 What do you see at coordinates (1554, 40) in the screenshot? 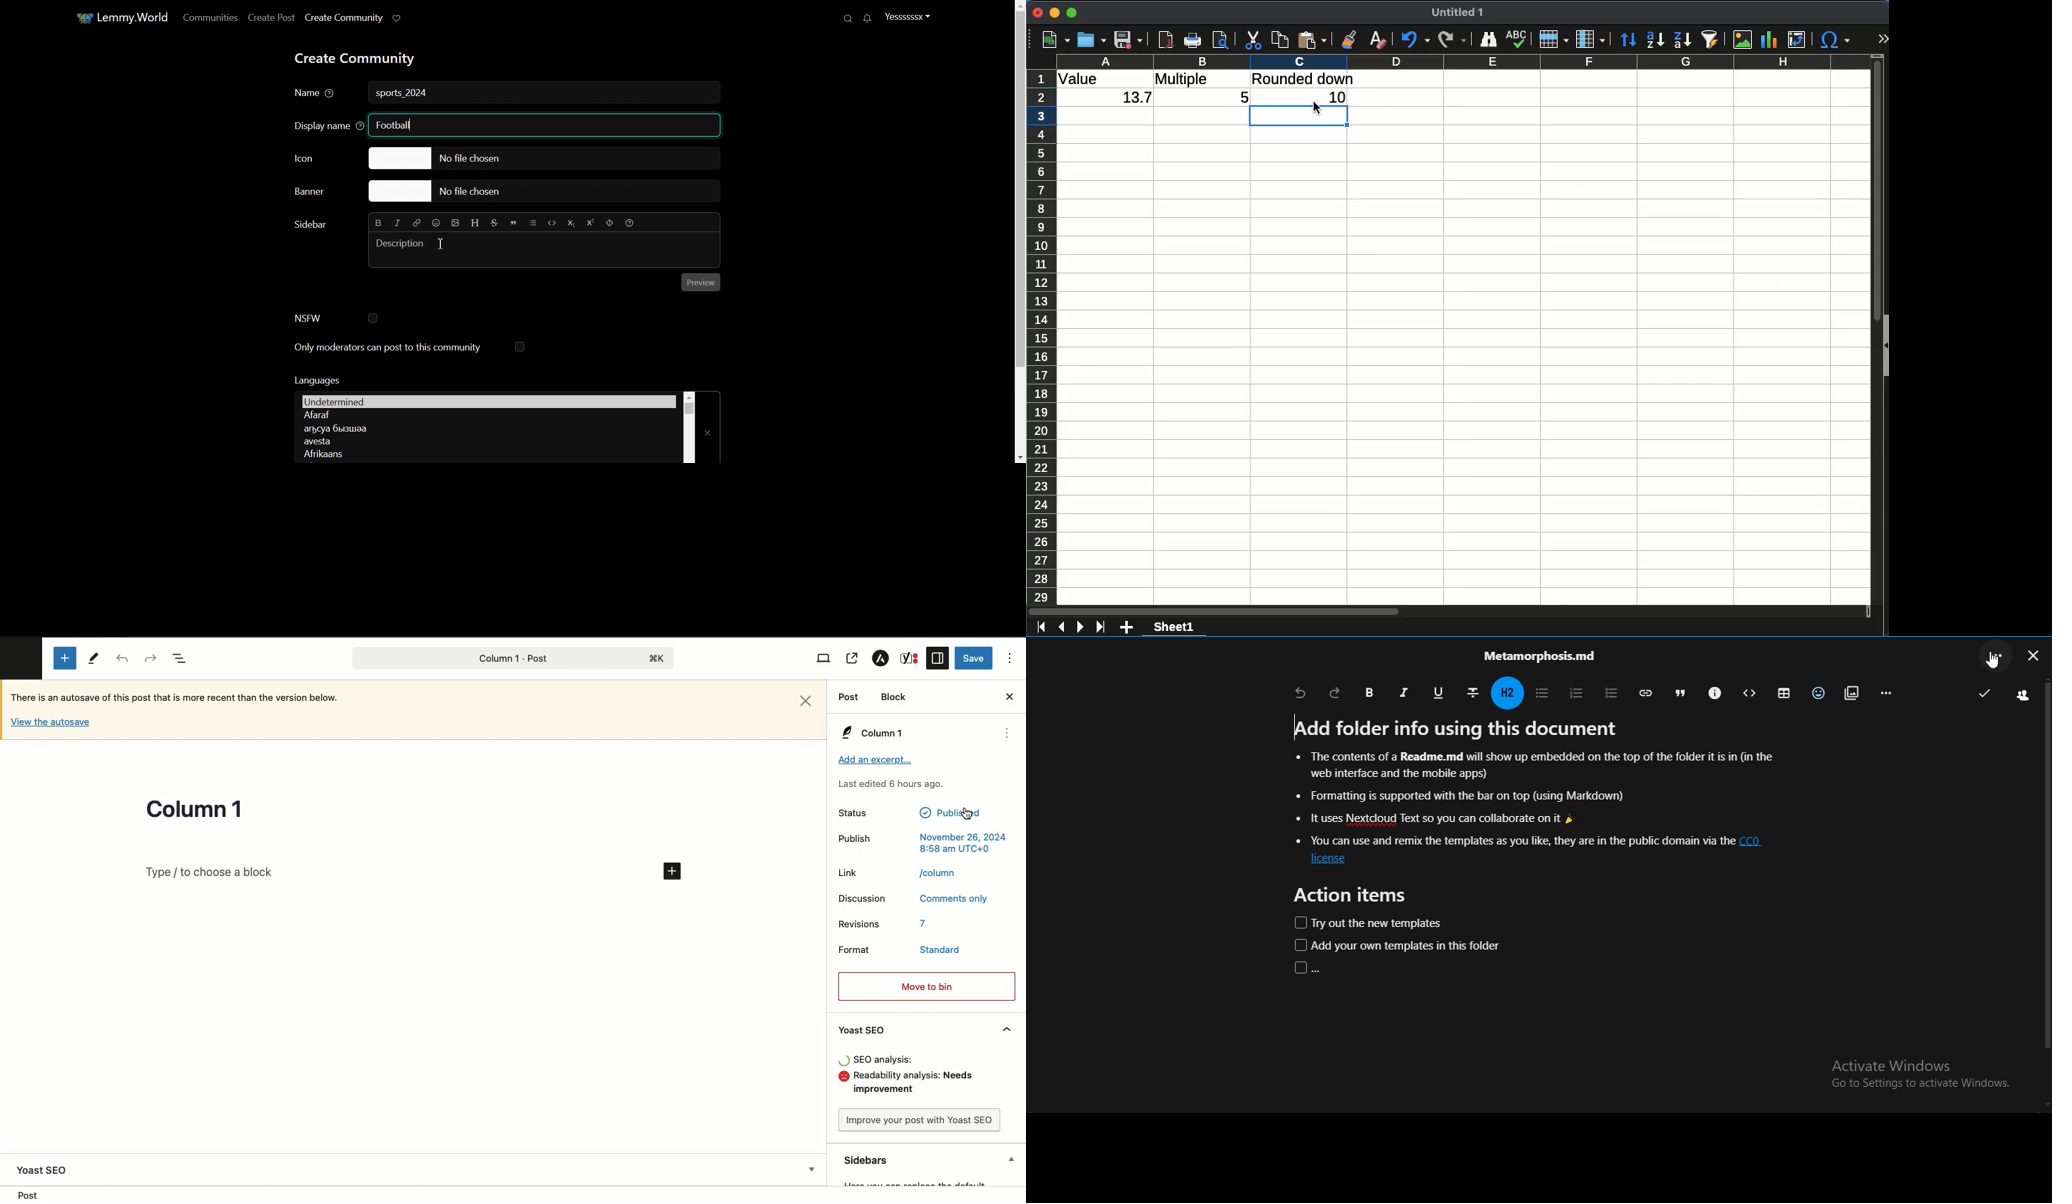
I see `rows` at bounding box center [1554, 40].